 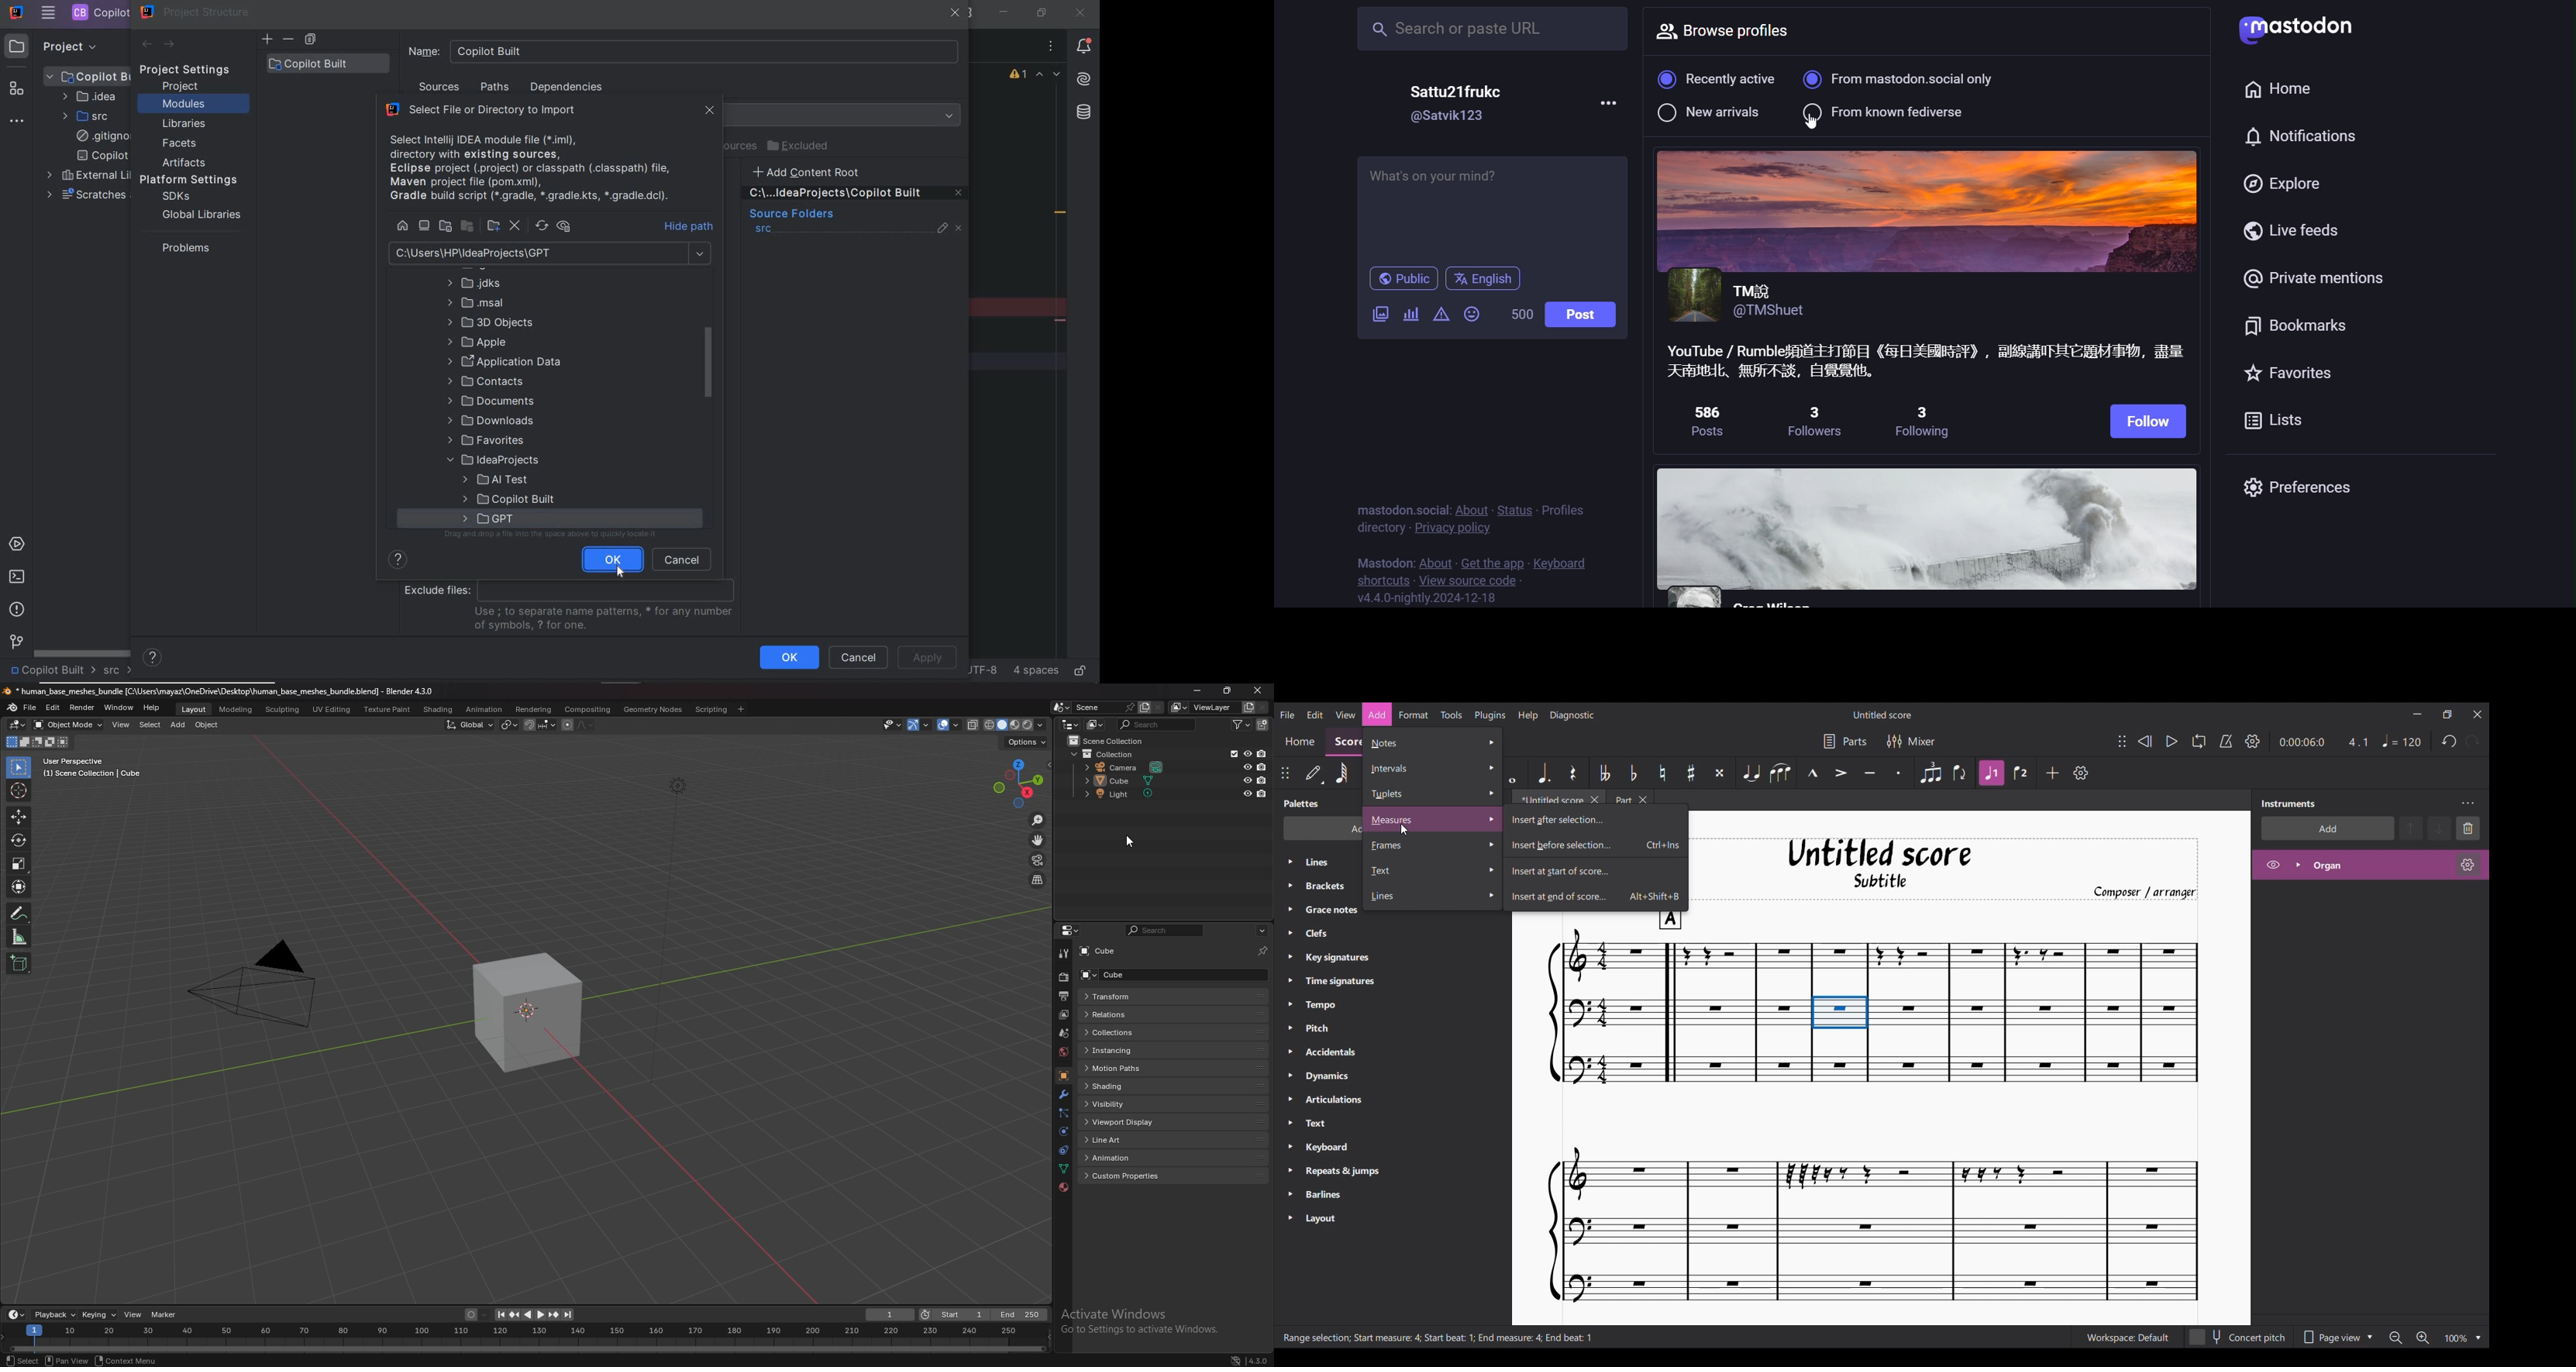 What do you see at coordinates (1159, 707) in the screenshot?
I see `delete scene` at bounding box center [1159, 707].